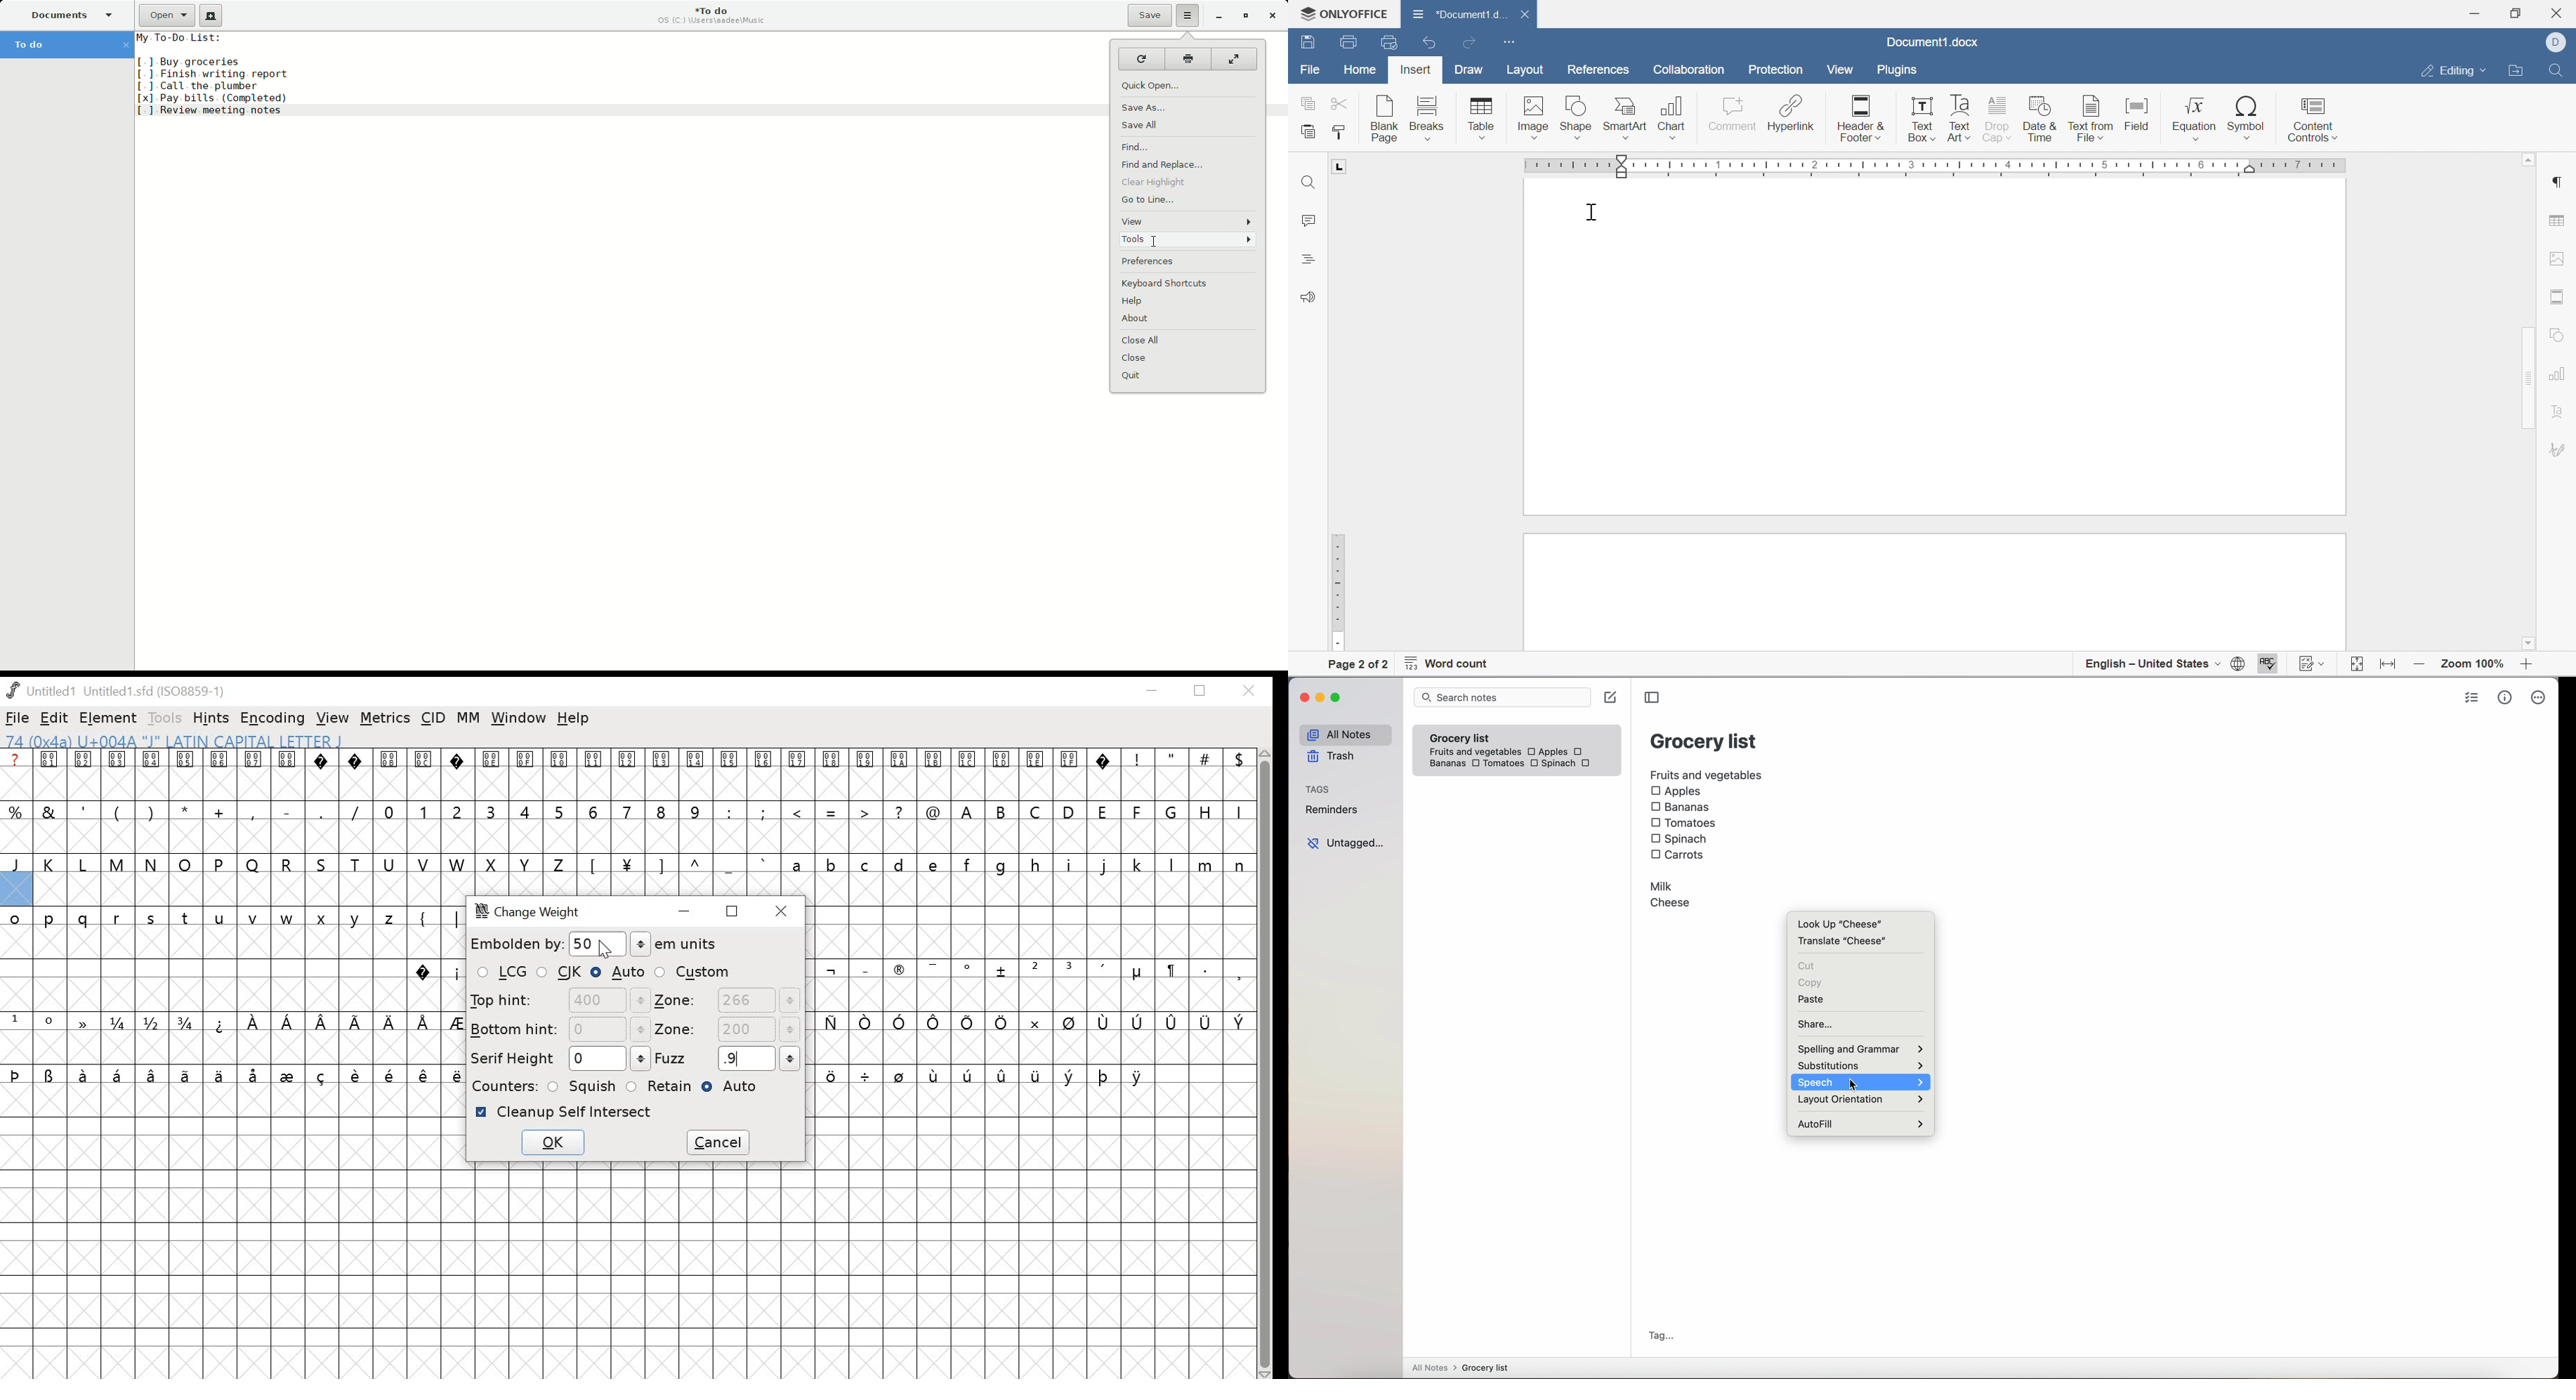 The width and height of the screenshot is (2576, 1400). Describe the element at coordinates (1482, 119) in the screenshot. I see `table` at that location.